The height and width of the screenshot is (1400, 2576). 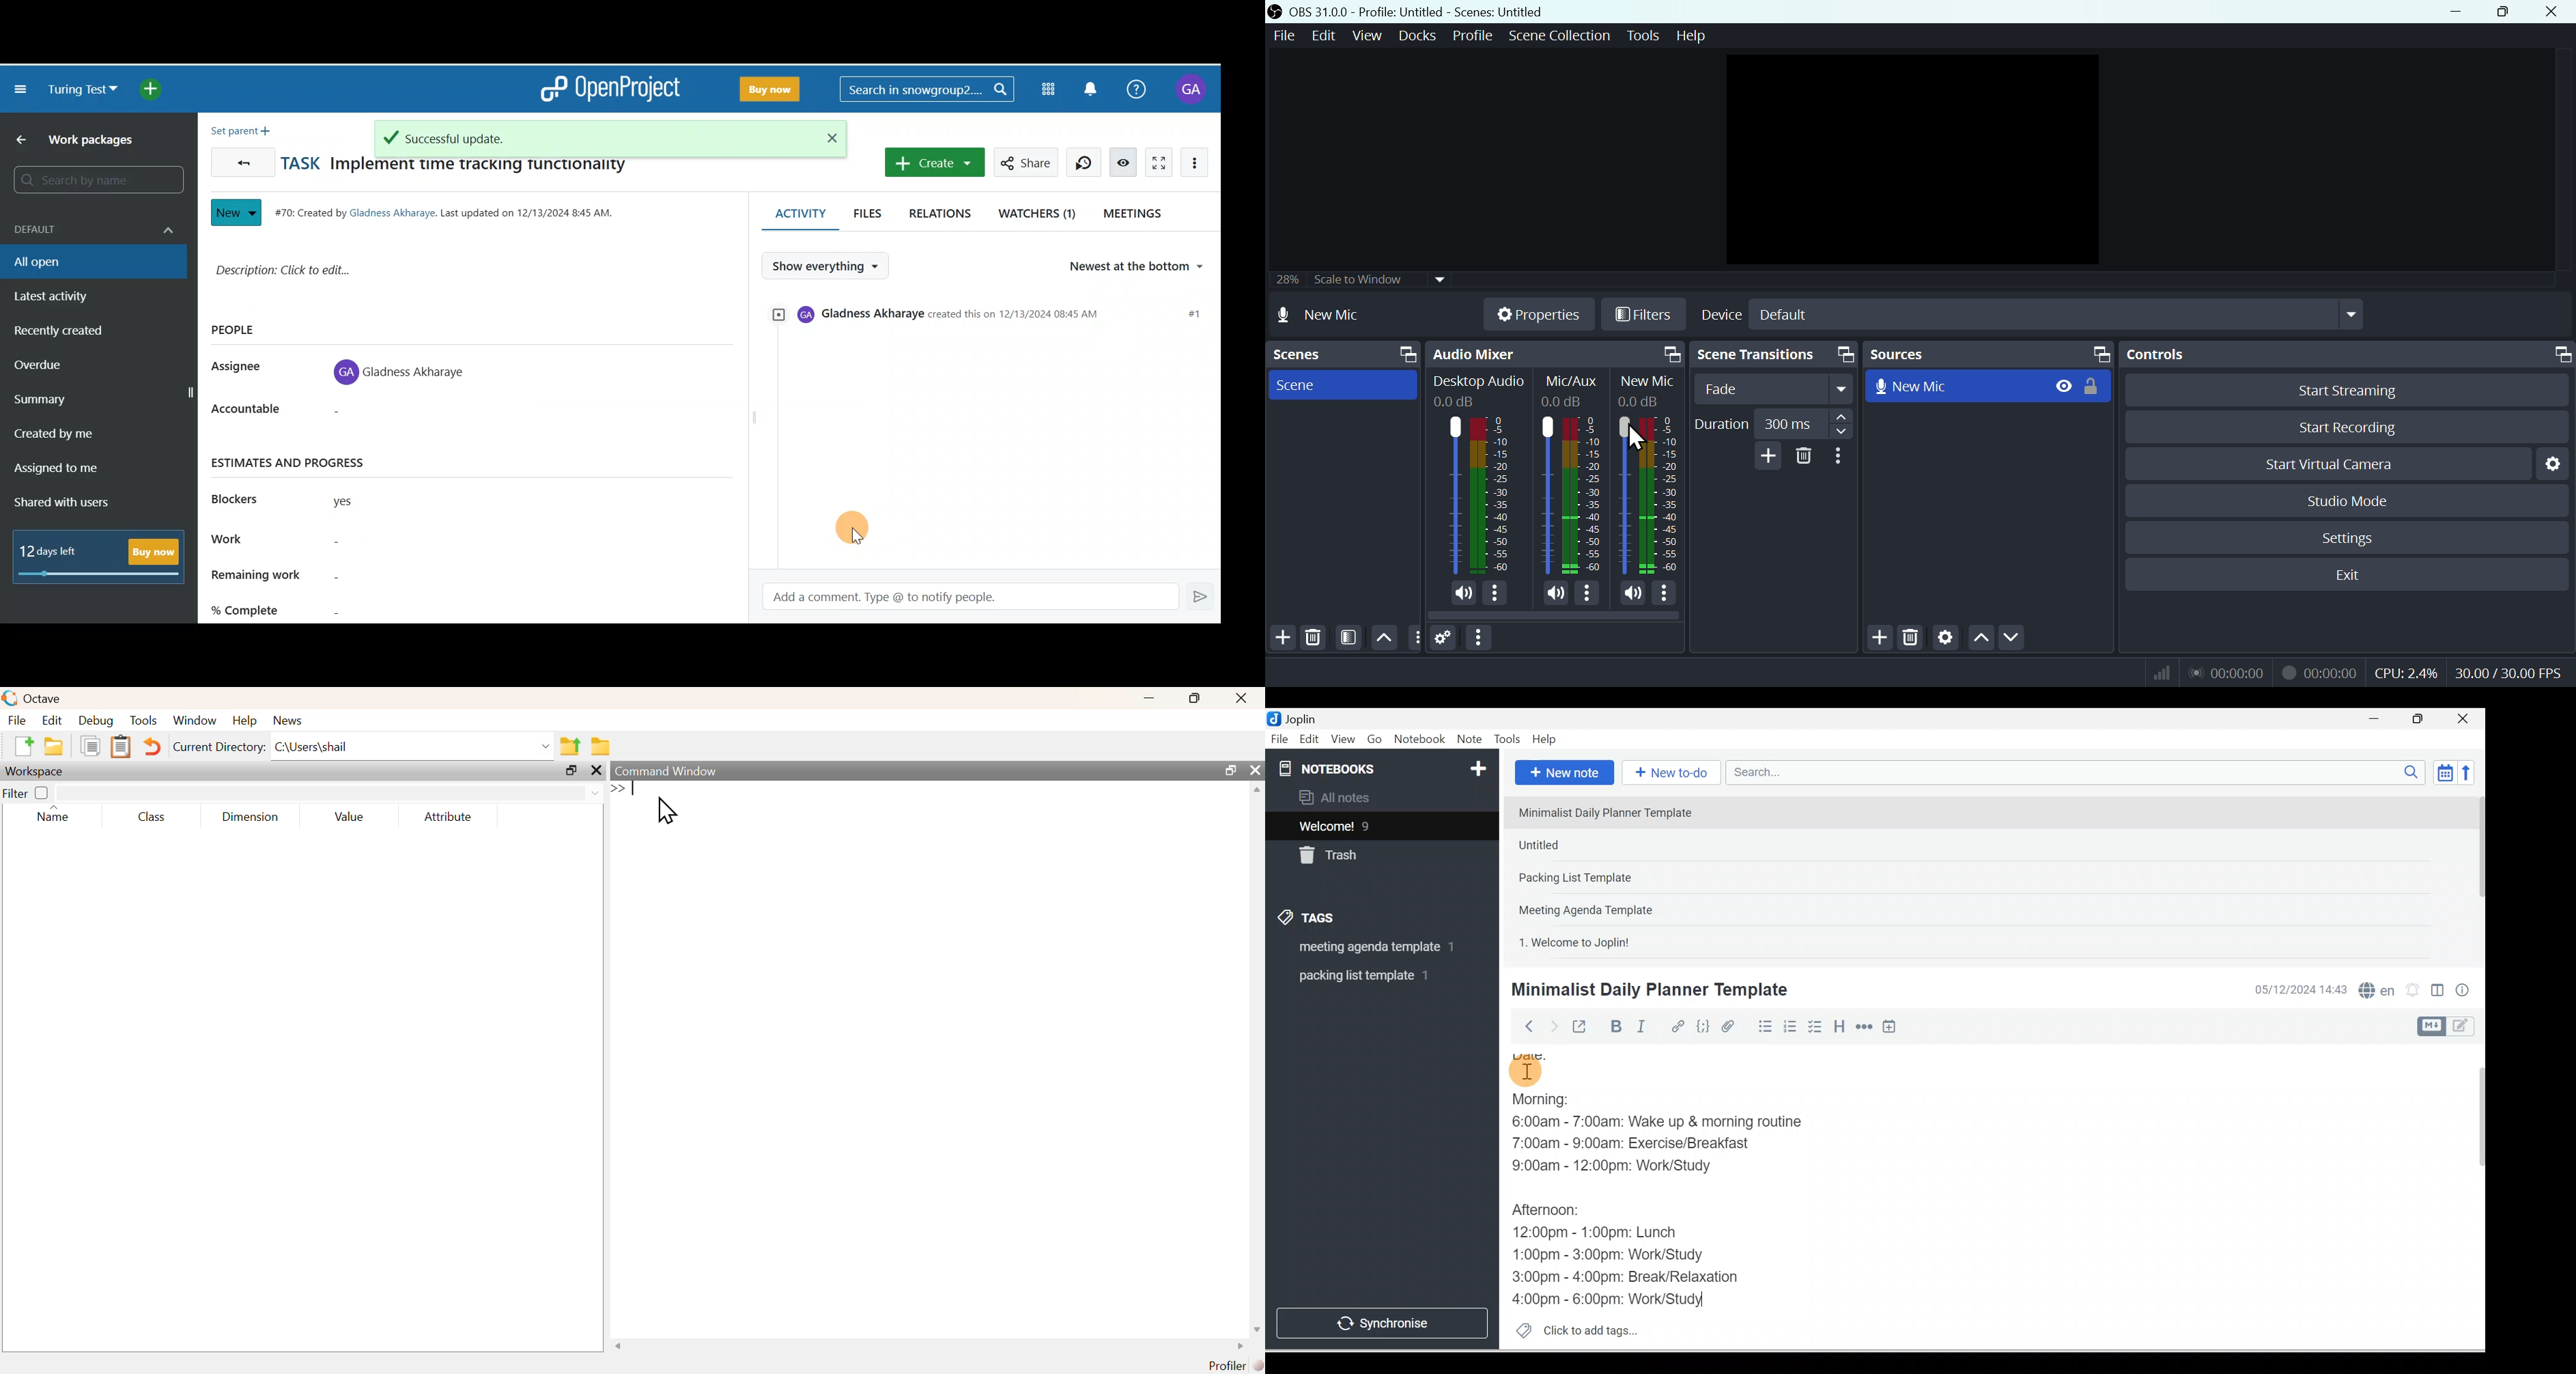 I want to click on Click to add tags, so click(x=1572, y=1329).